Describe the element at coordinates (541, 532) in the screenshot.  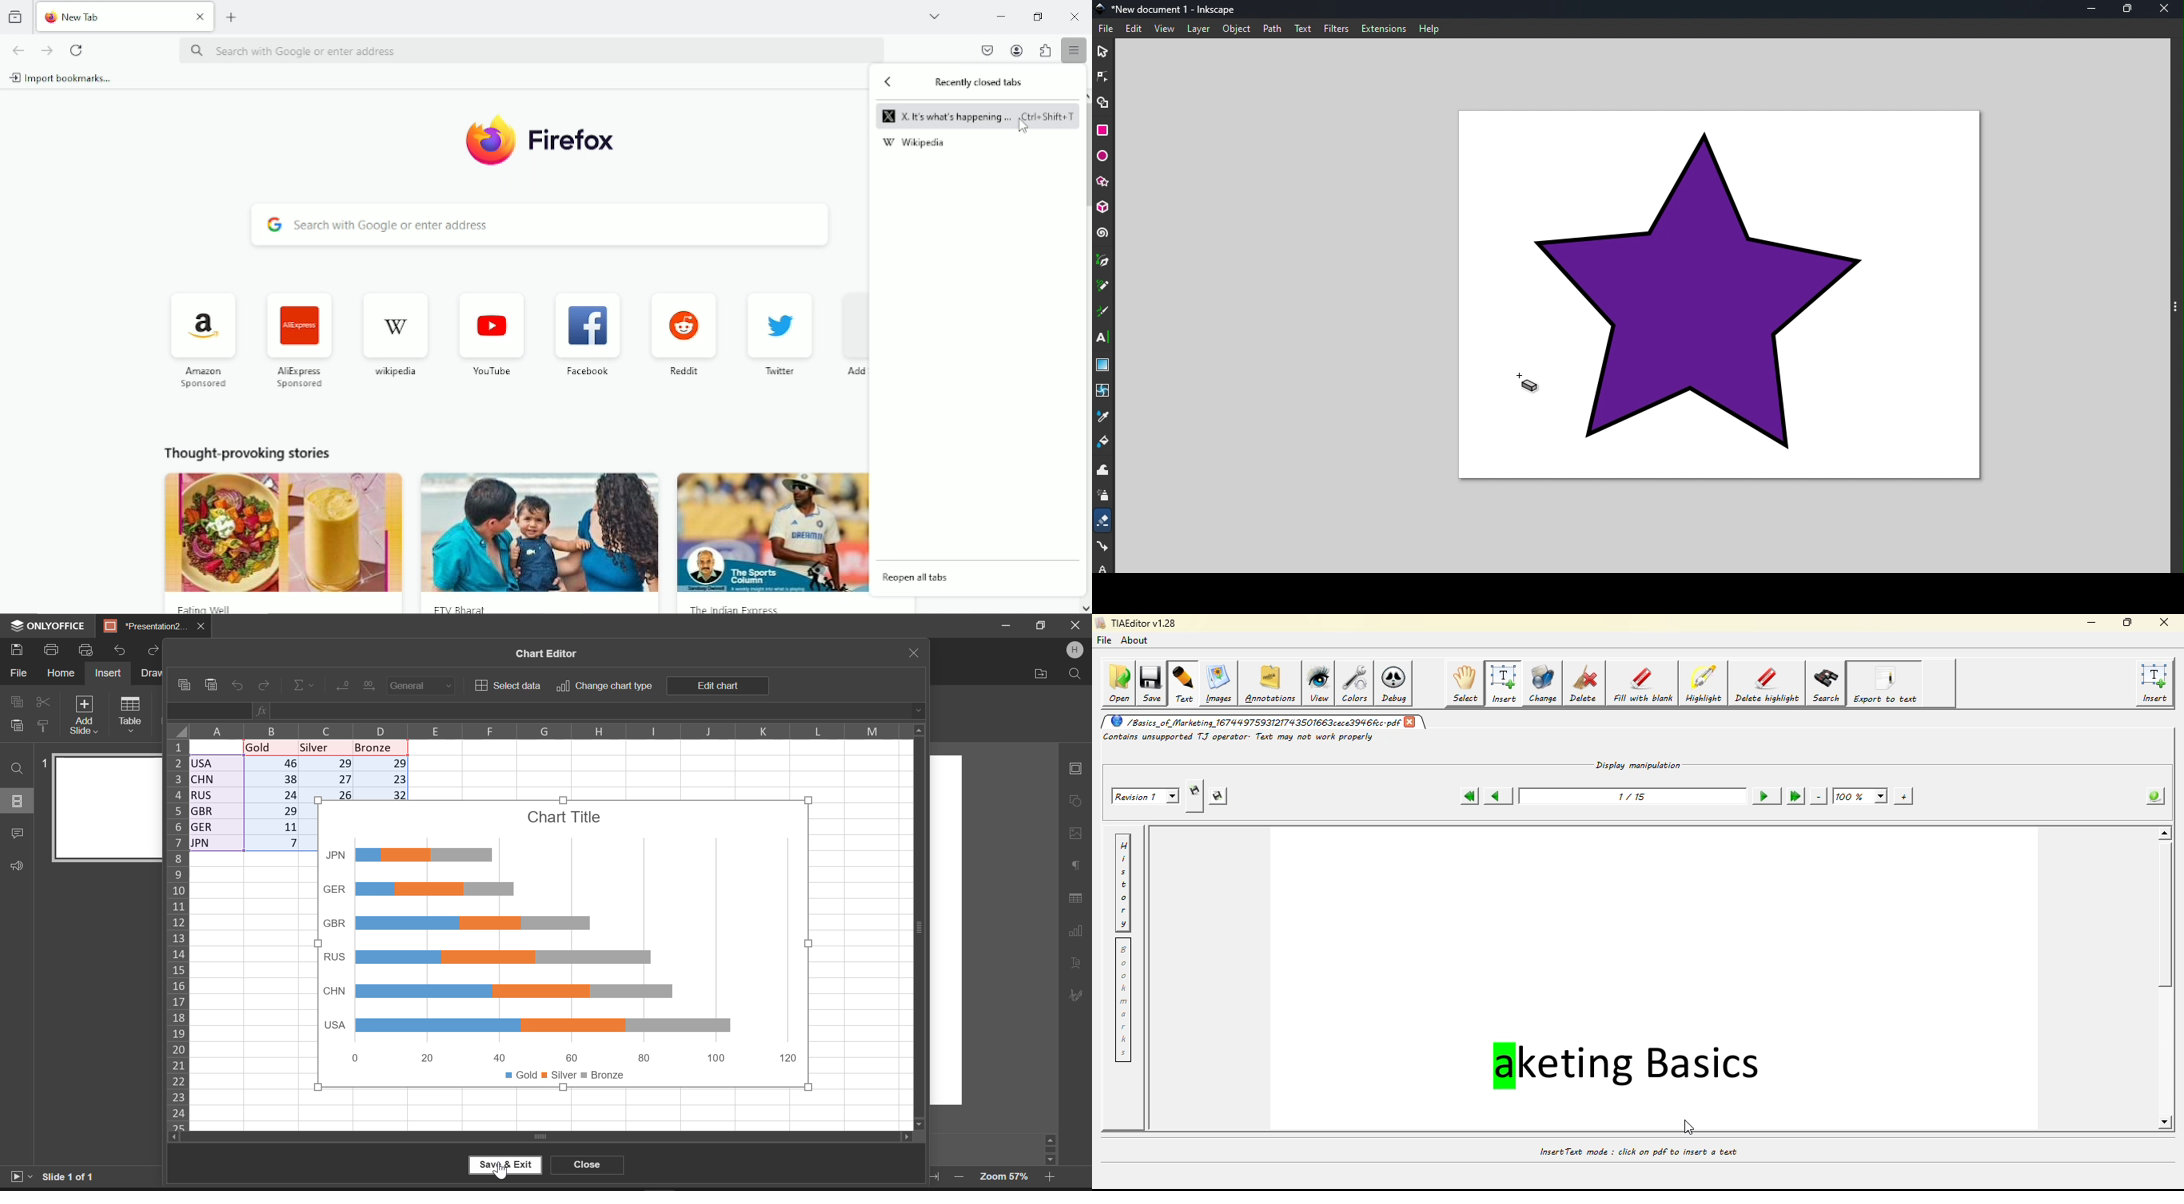
I see `image` at that location.